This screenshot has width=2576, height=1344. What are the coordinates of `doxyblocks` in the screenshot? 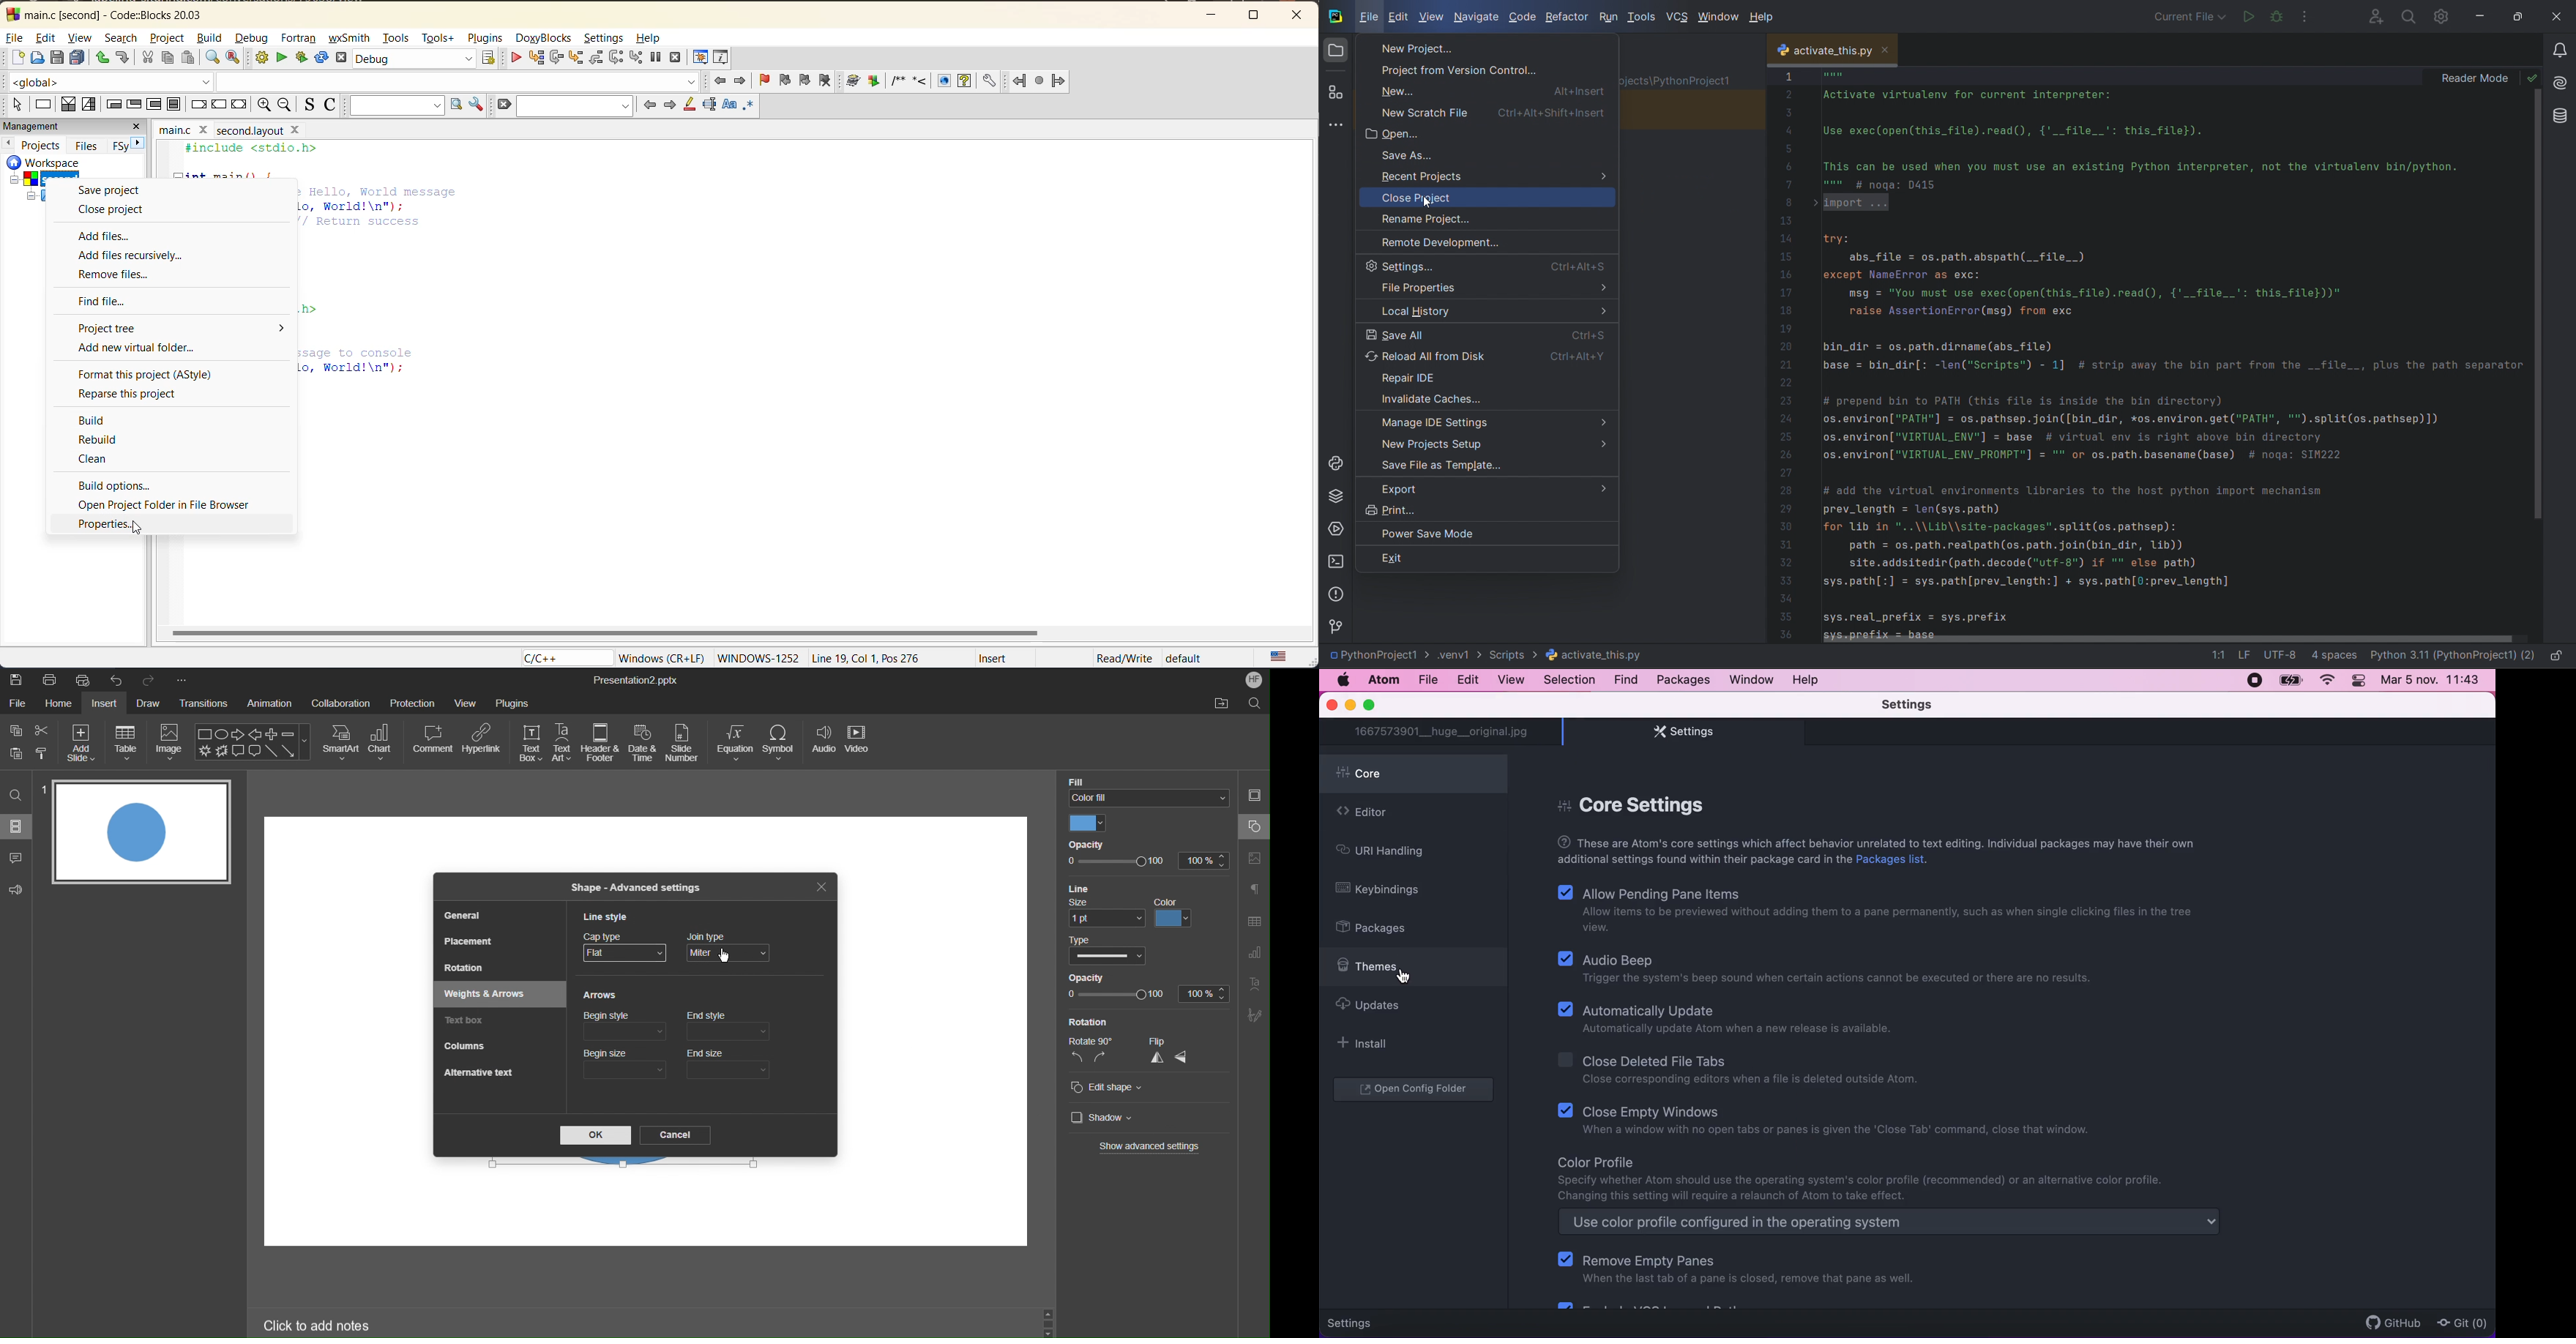 It's located at (922, 81).